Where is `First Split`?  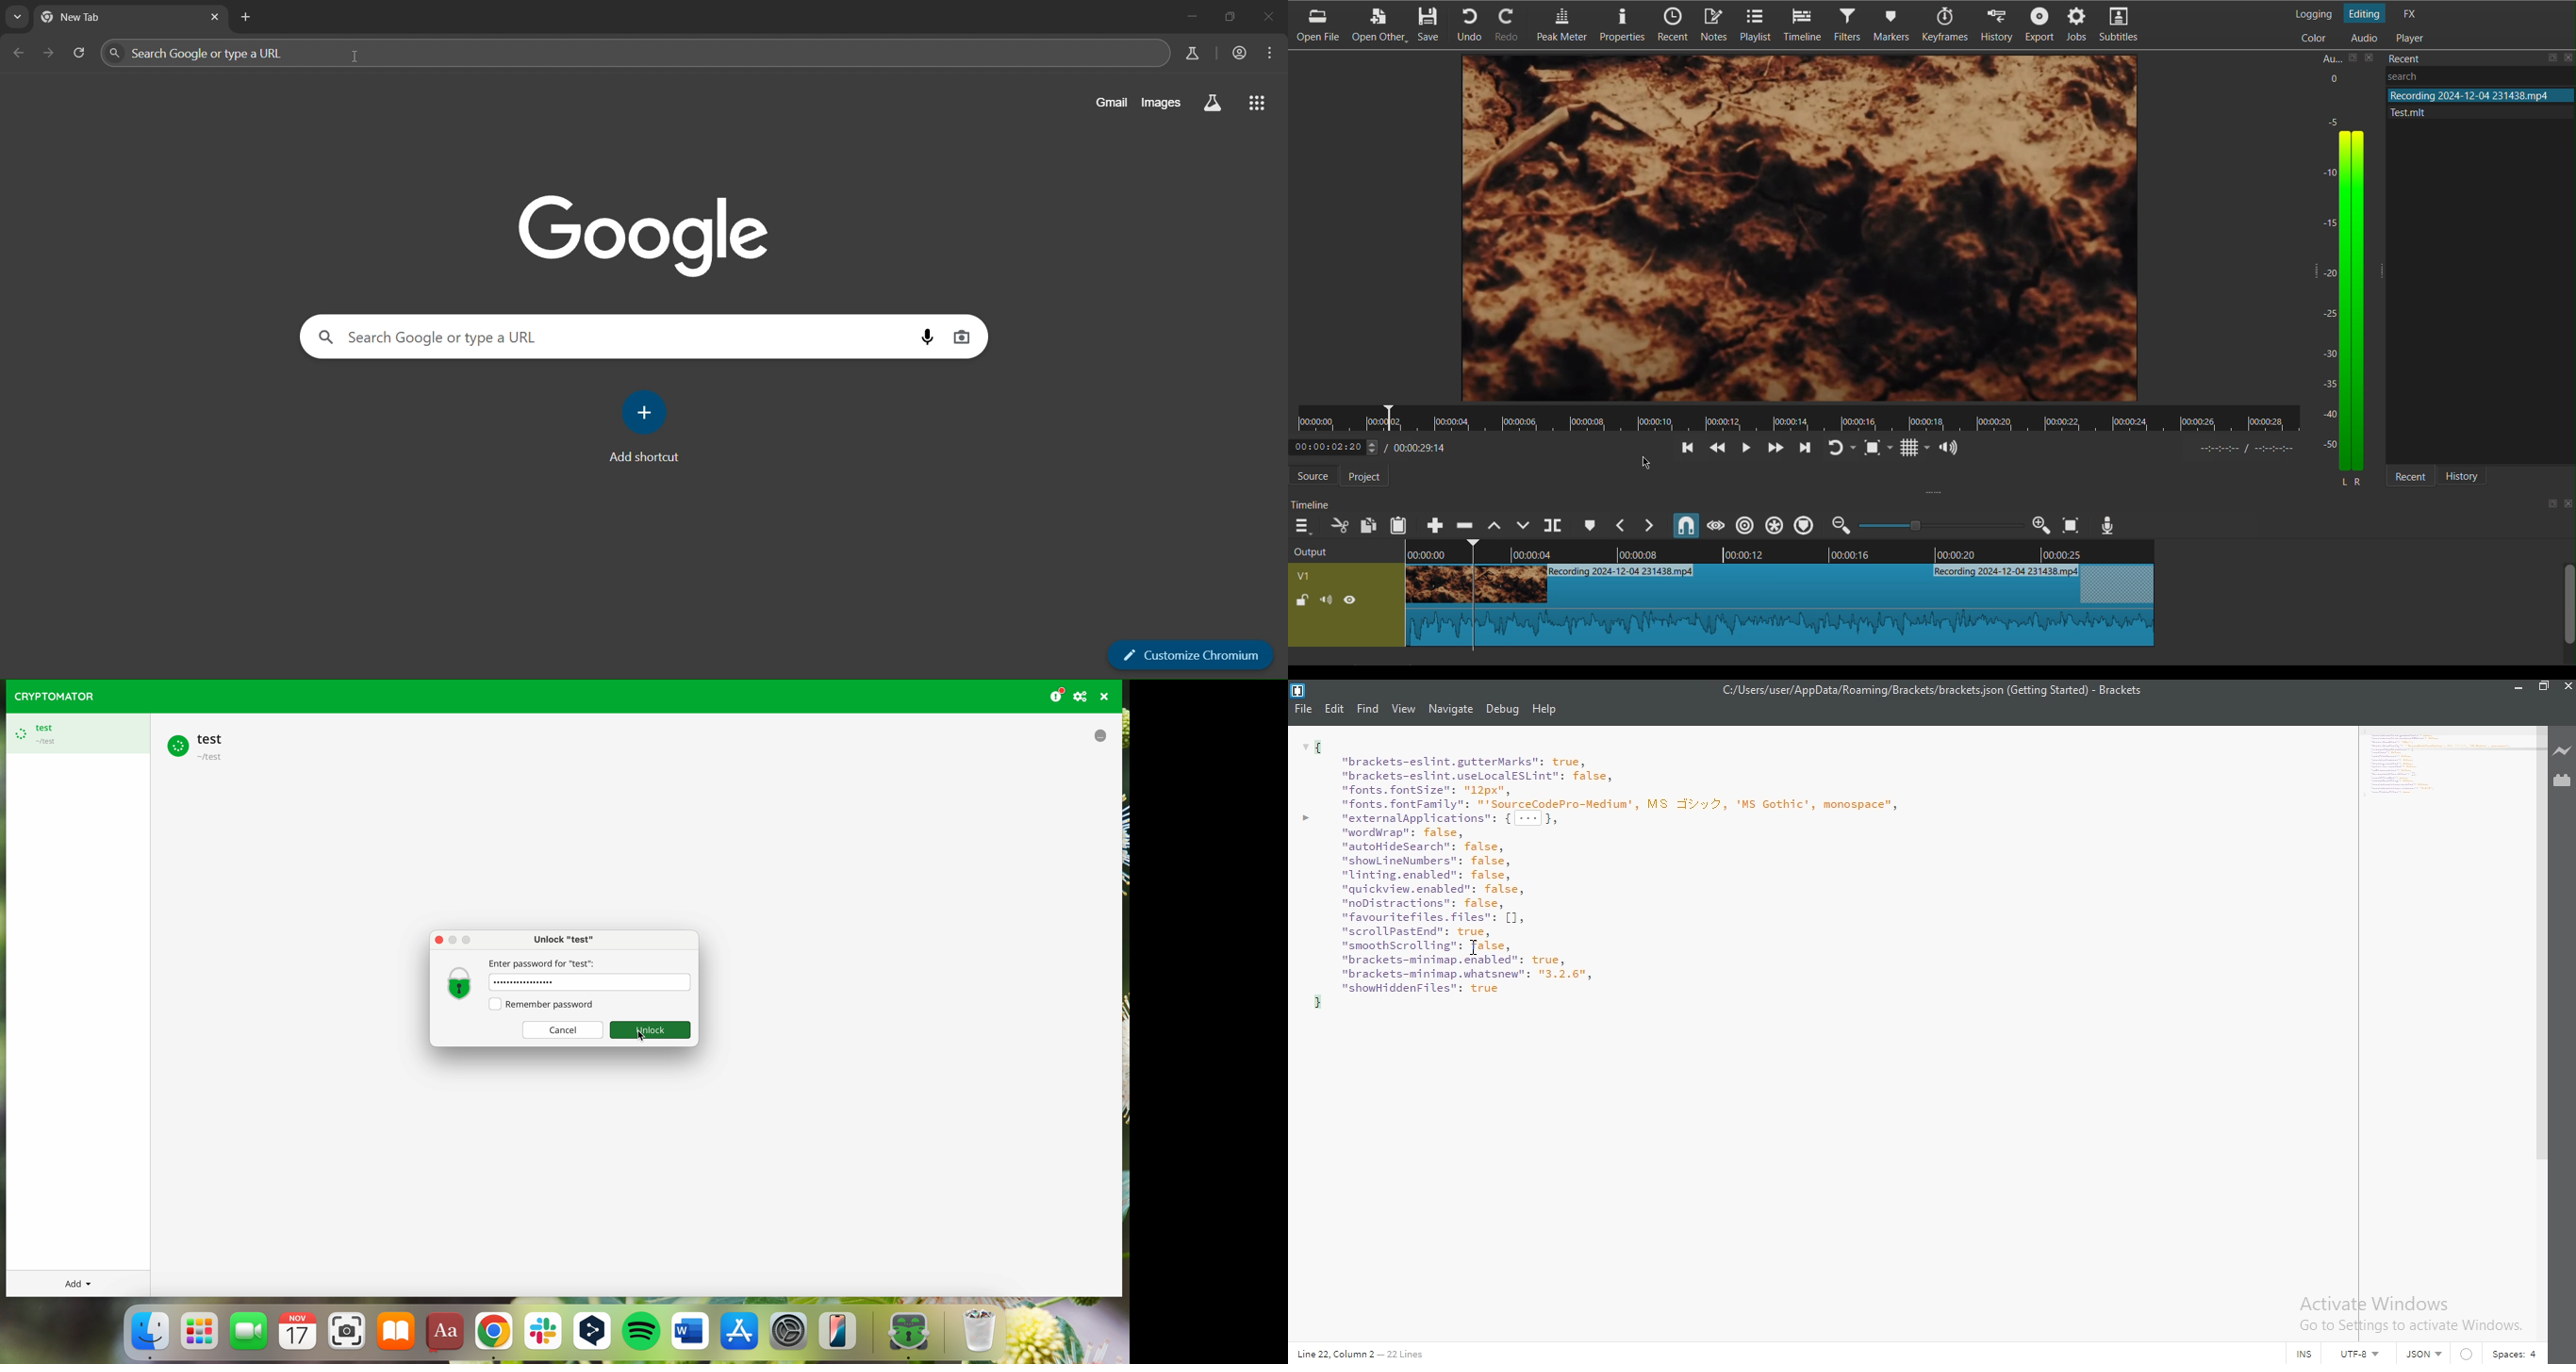
First Split is located at coordinates (1431, 593).